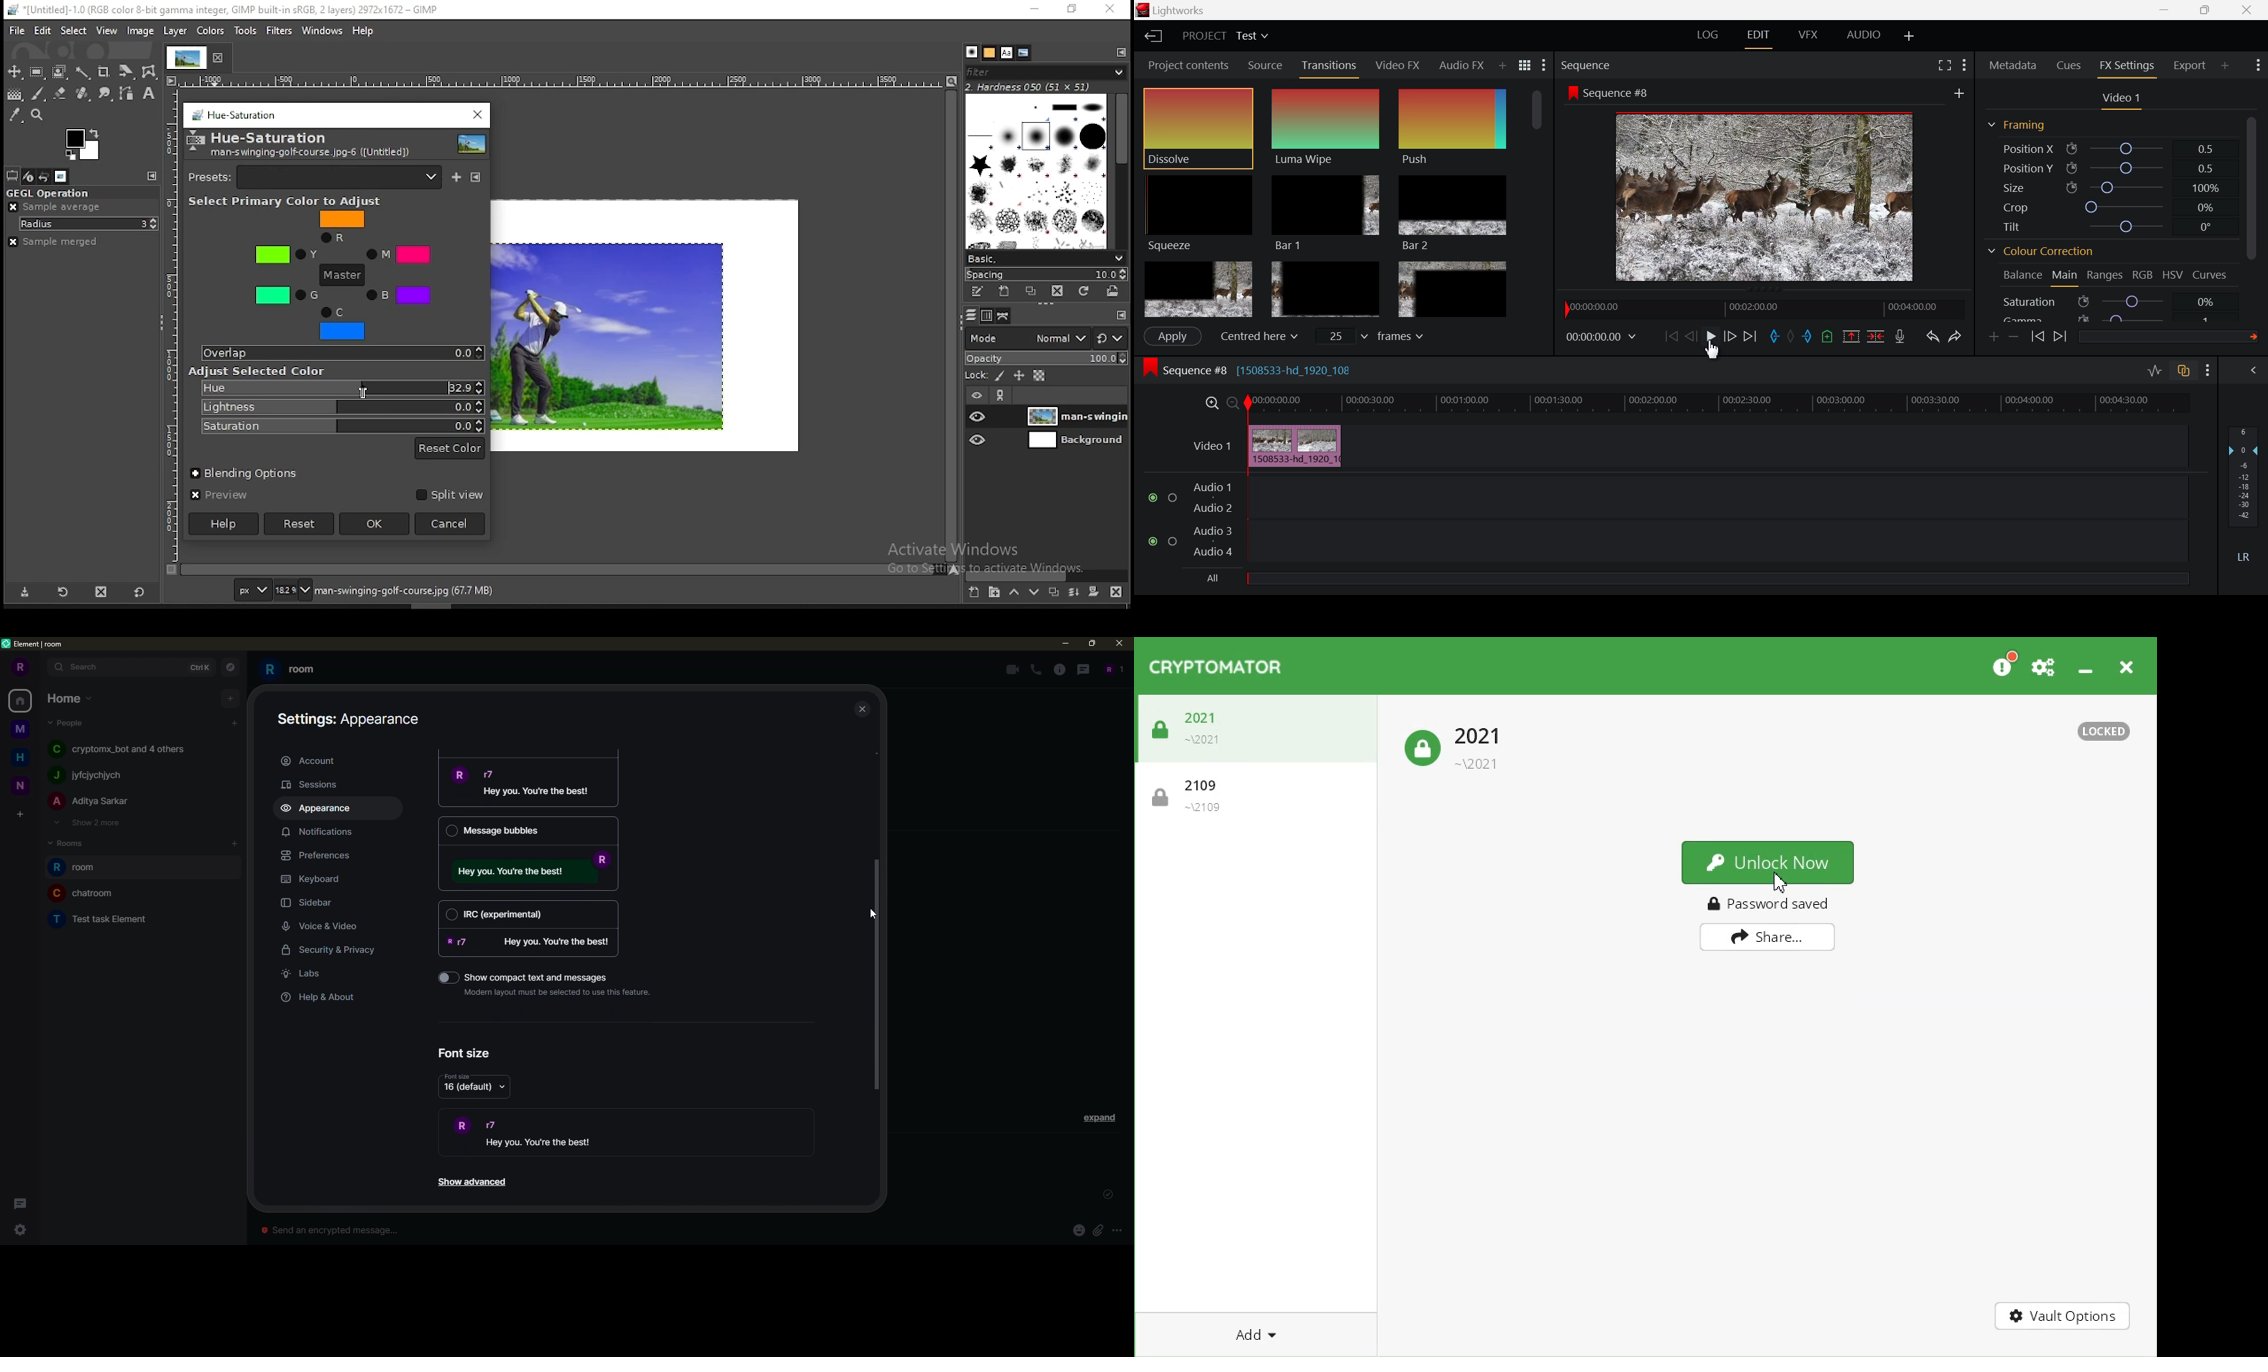 Image resolution: width=2268 pixels, height=1372 pixels. I want to click on lightness, so click(341, 407).